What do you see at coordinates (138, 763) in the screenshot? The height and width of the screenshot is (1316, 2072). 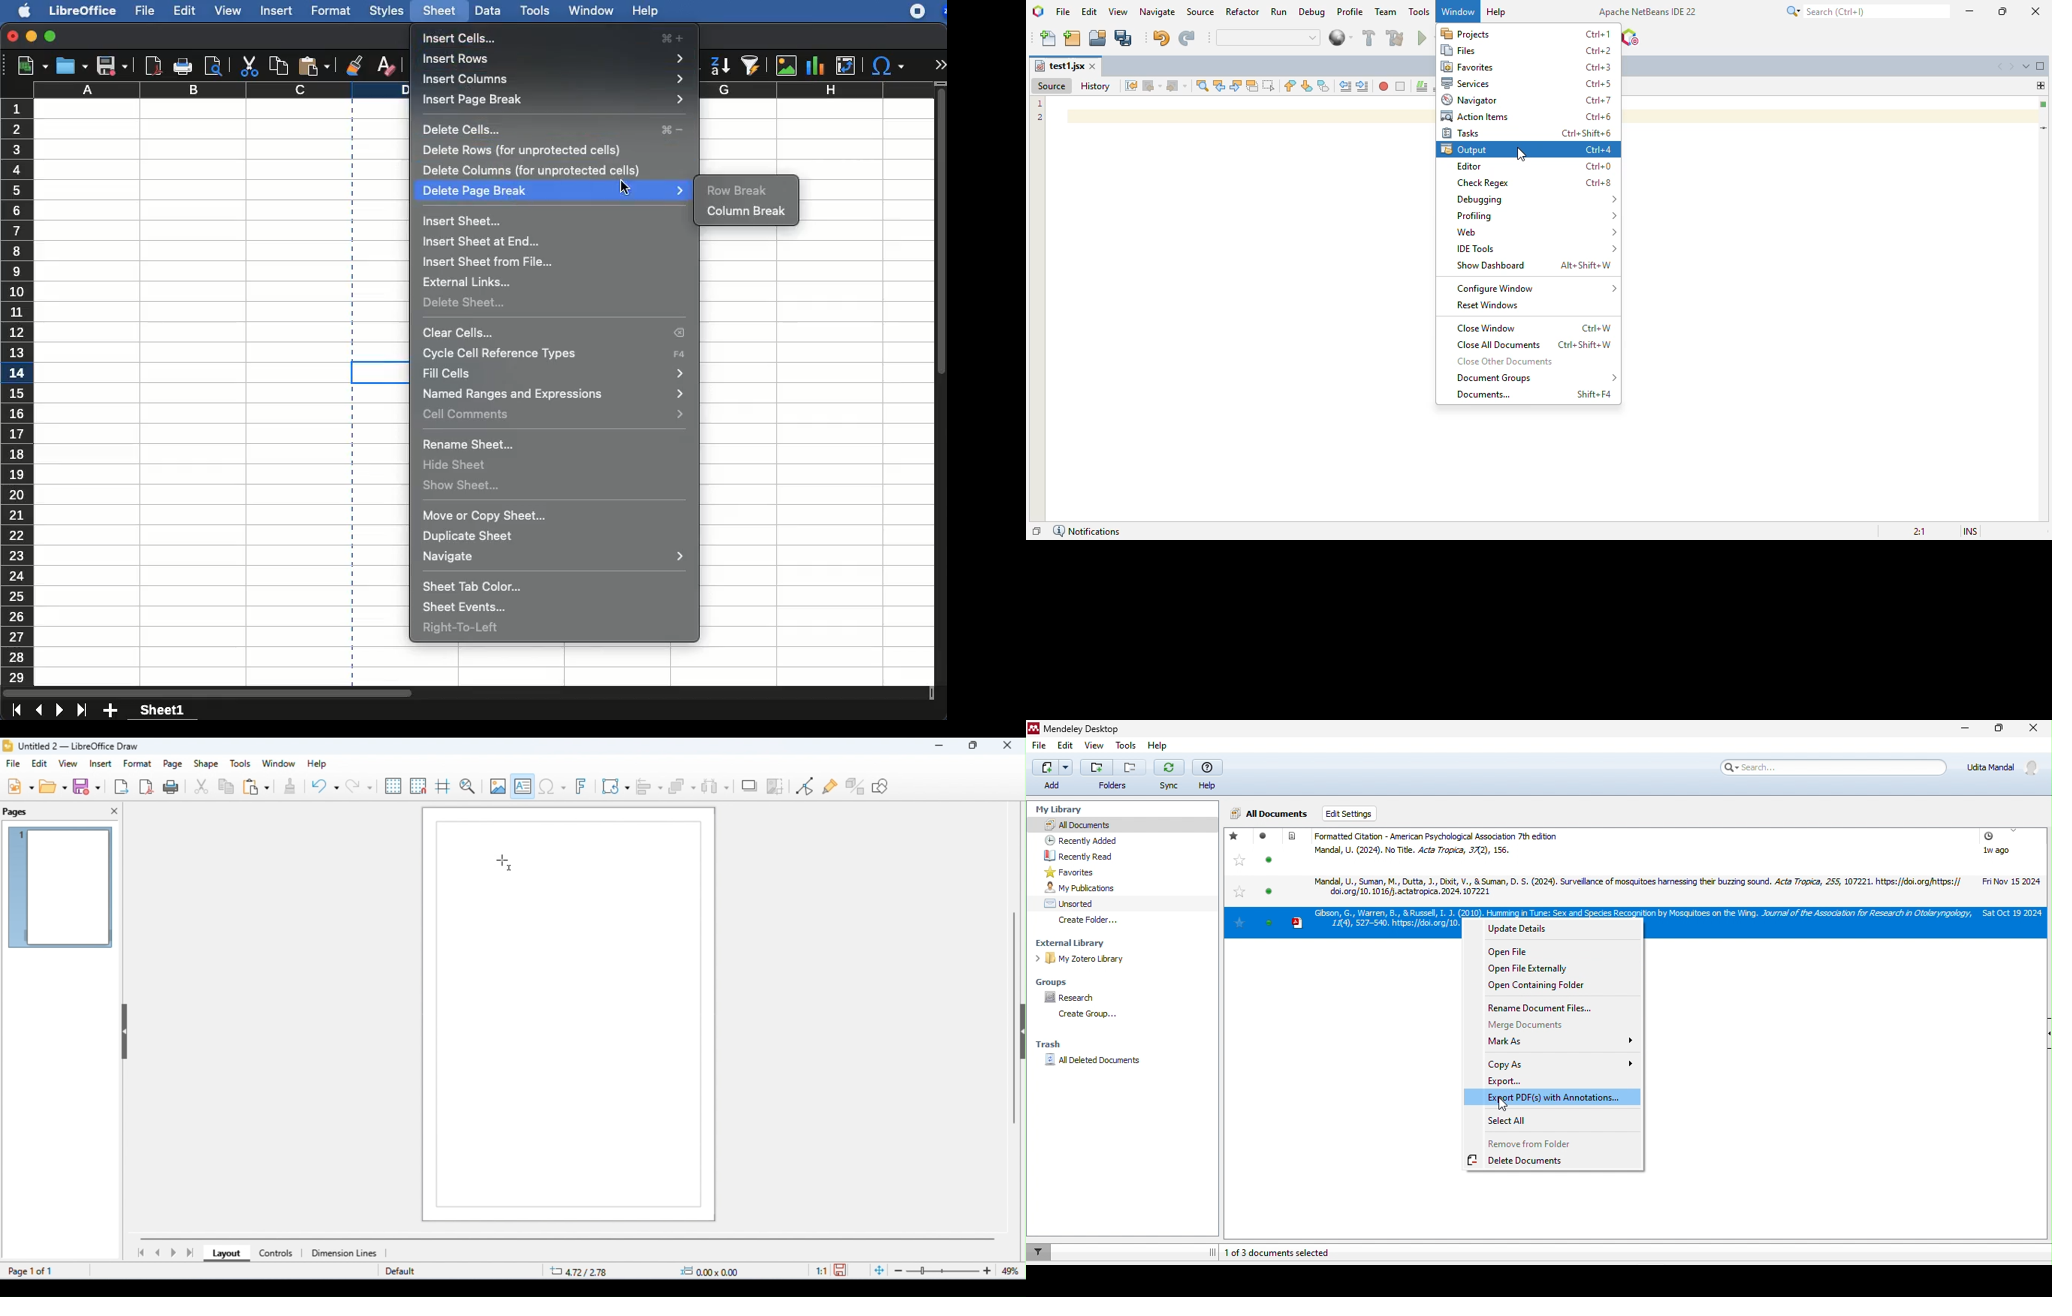 I see `format` at bounding box center [138, 763].